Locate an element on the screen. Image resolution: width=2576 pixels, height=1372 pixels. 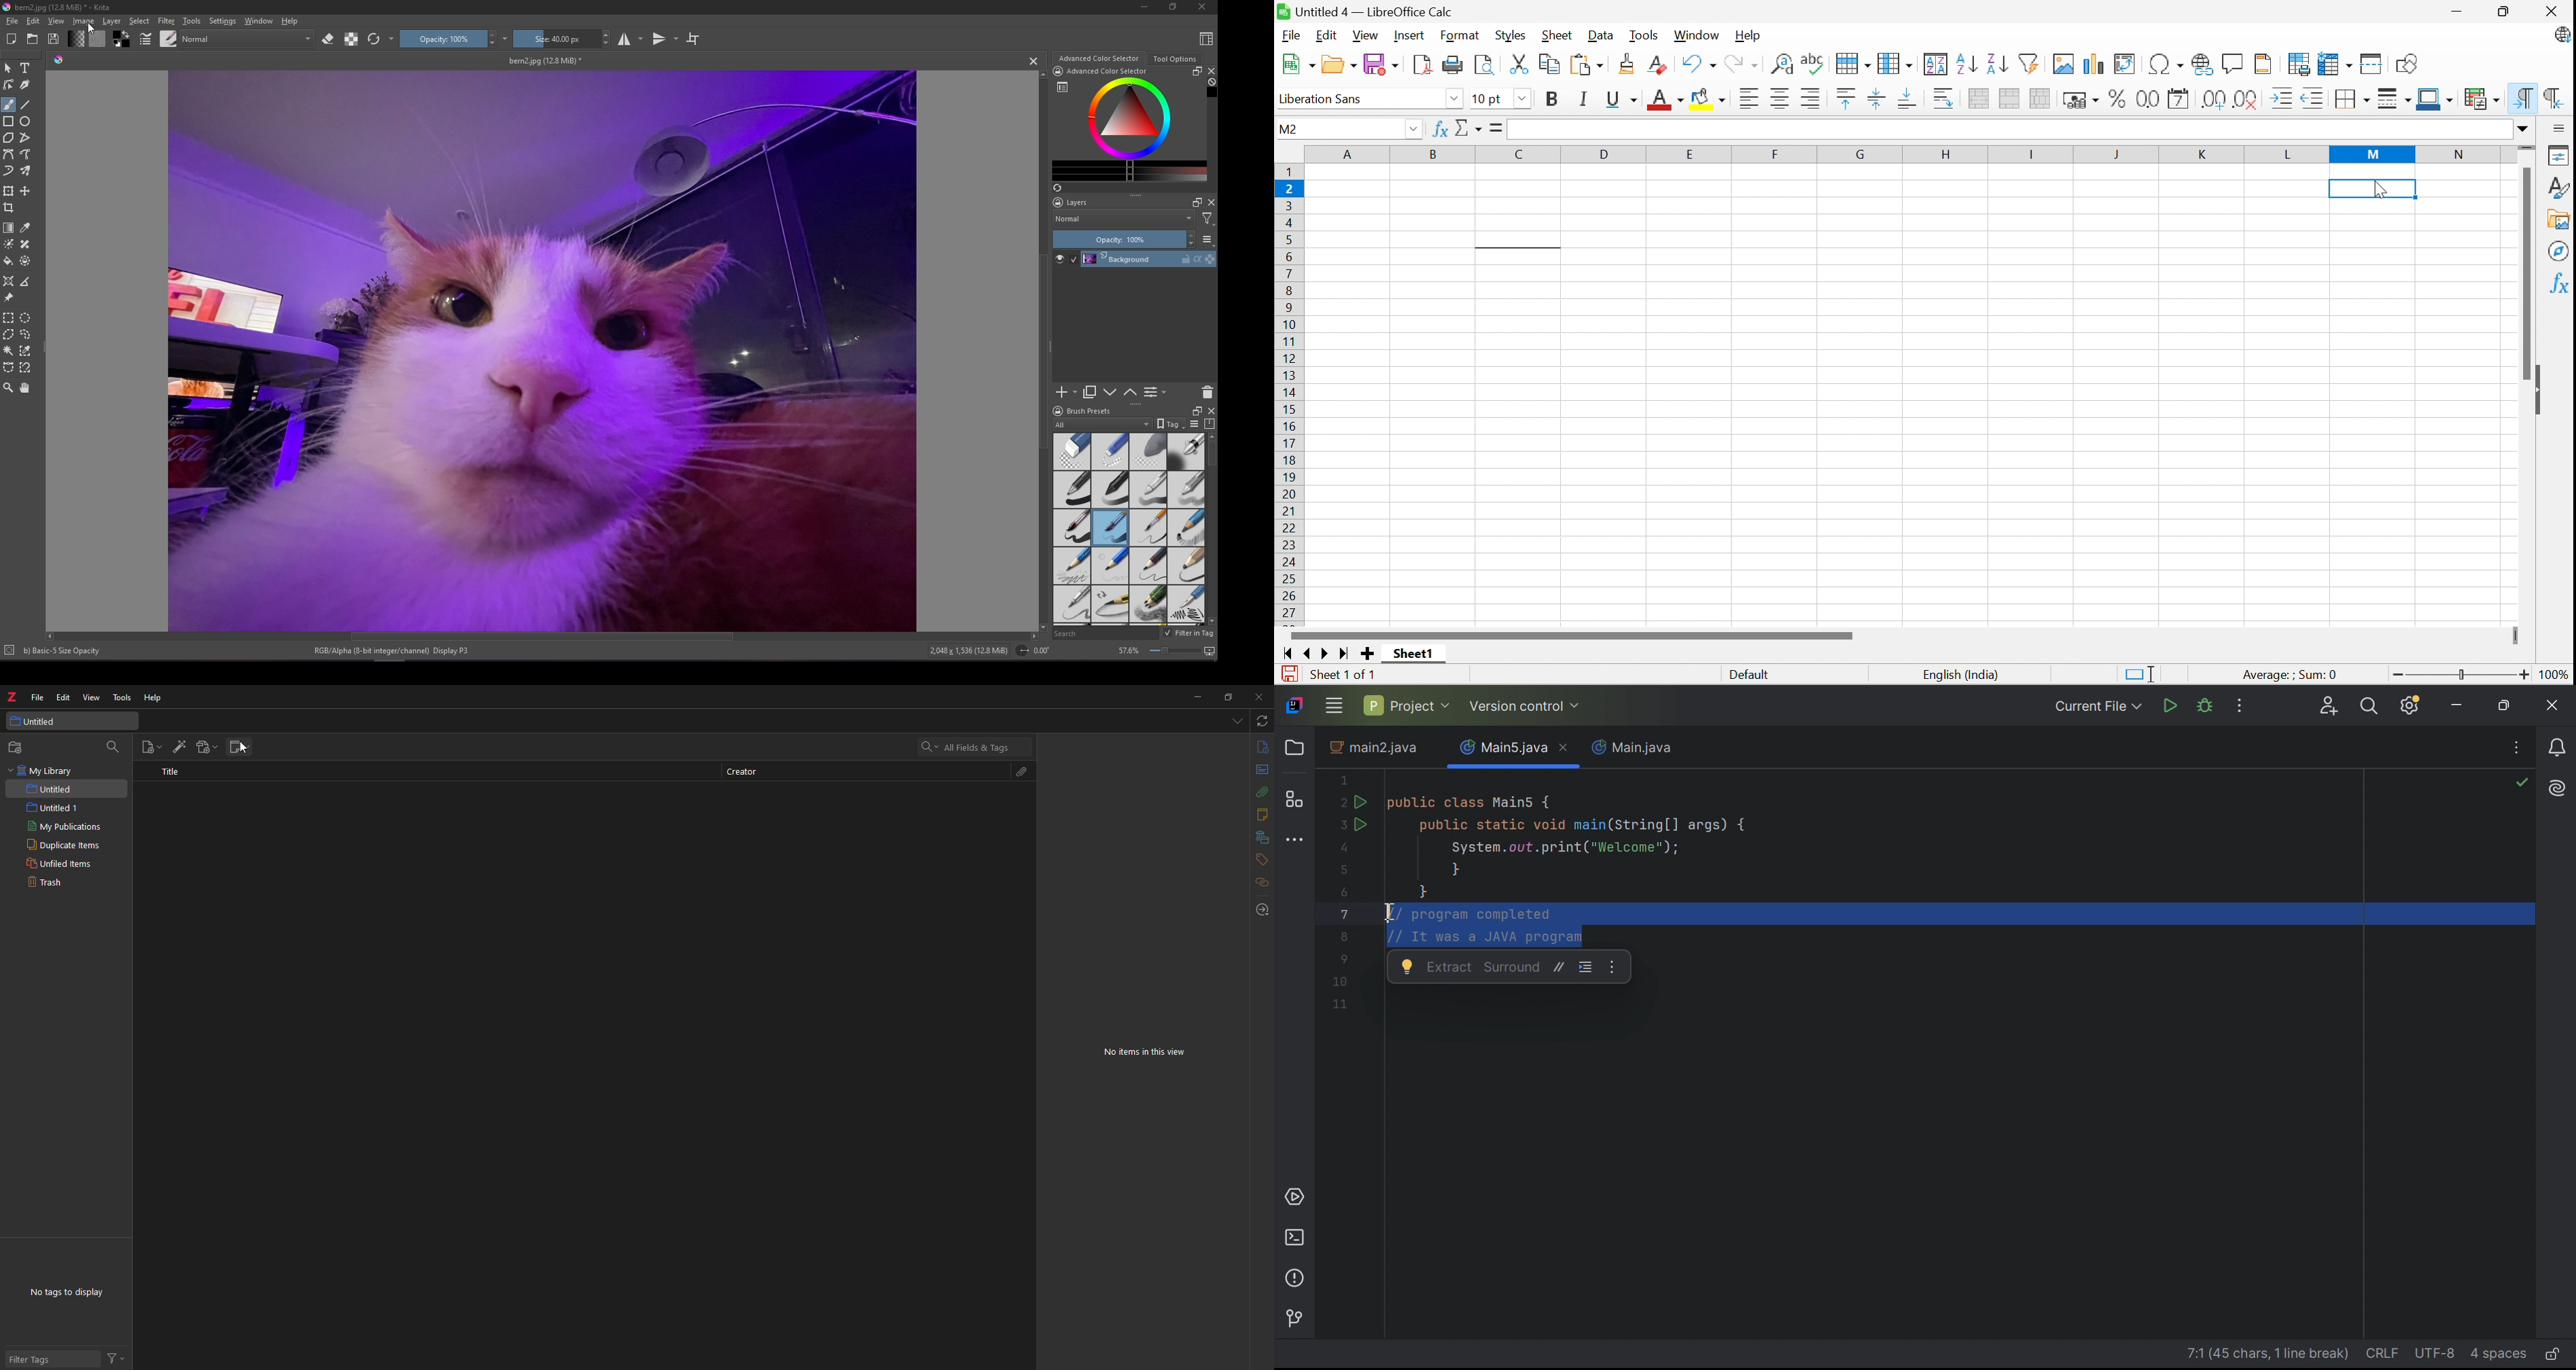
Save is located at coordinates (53, 38).